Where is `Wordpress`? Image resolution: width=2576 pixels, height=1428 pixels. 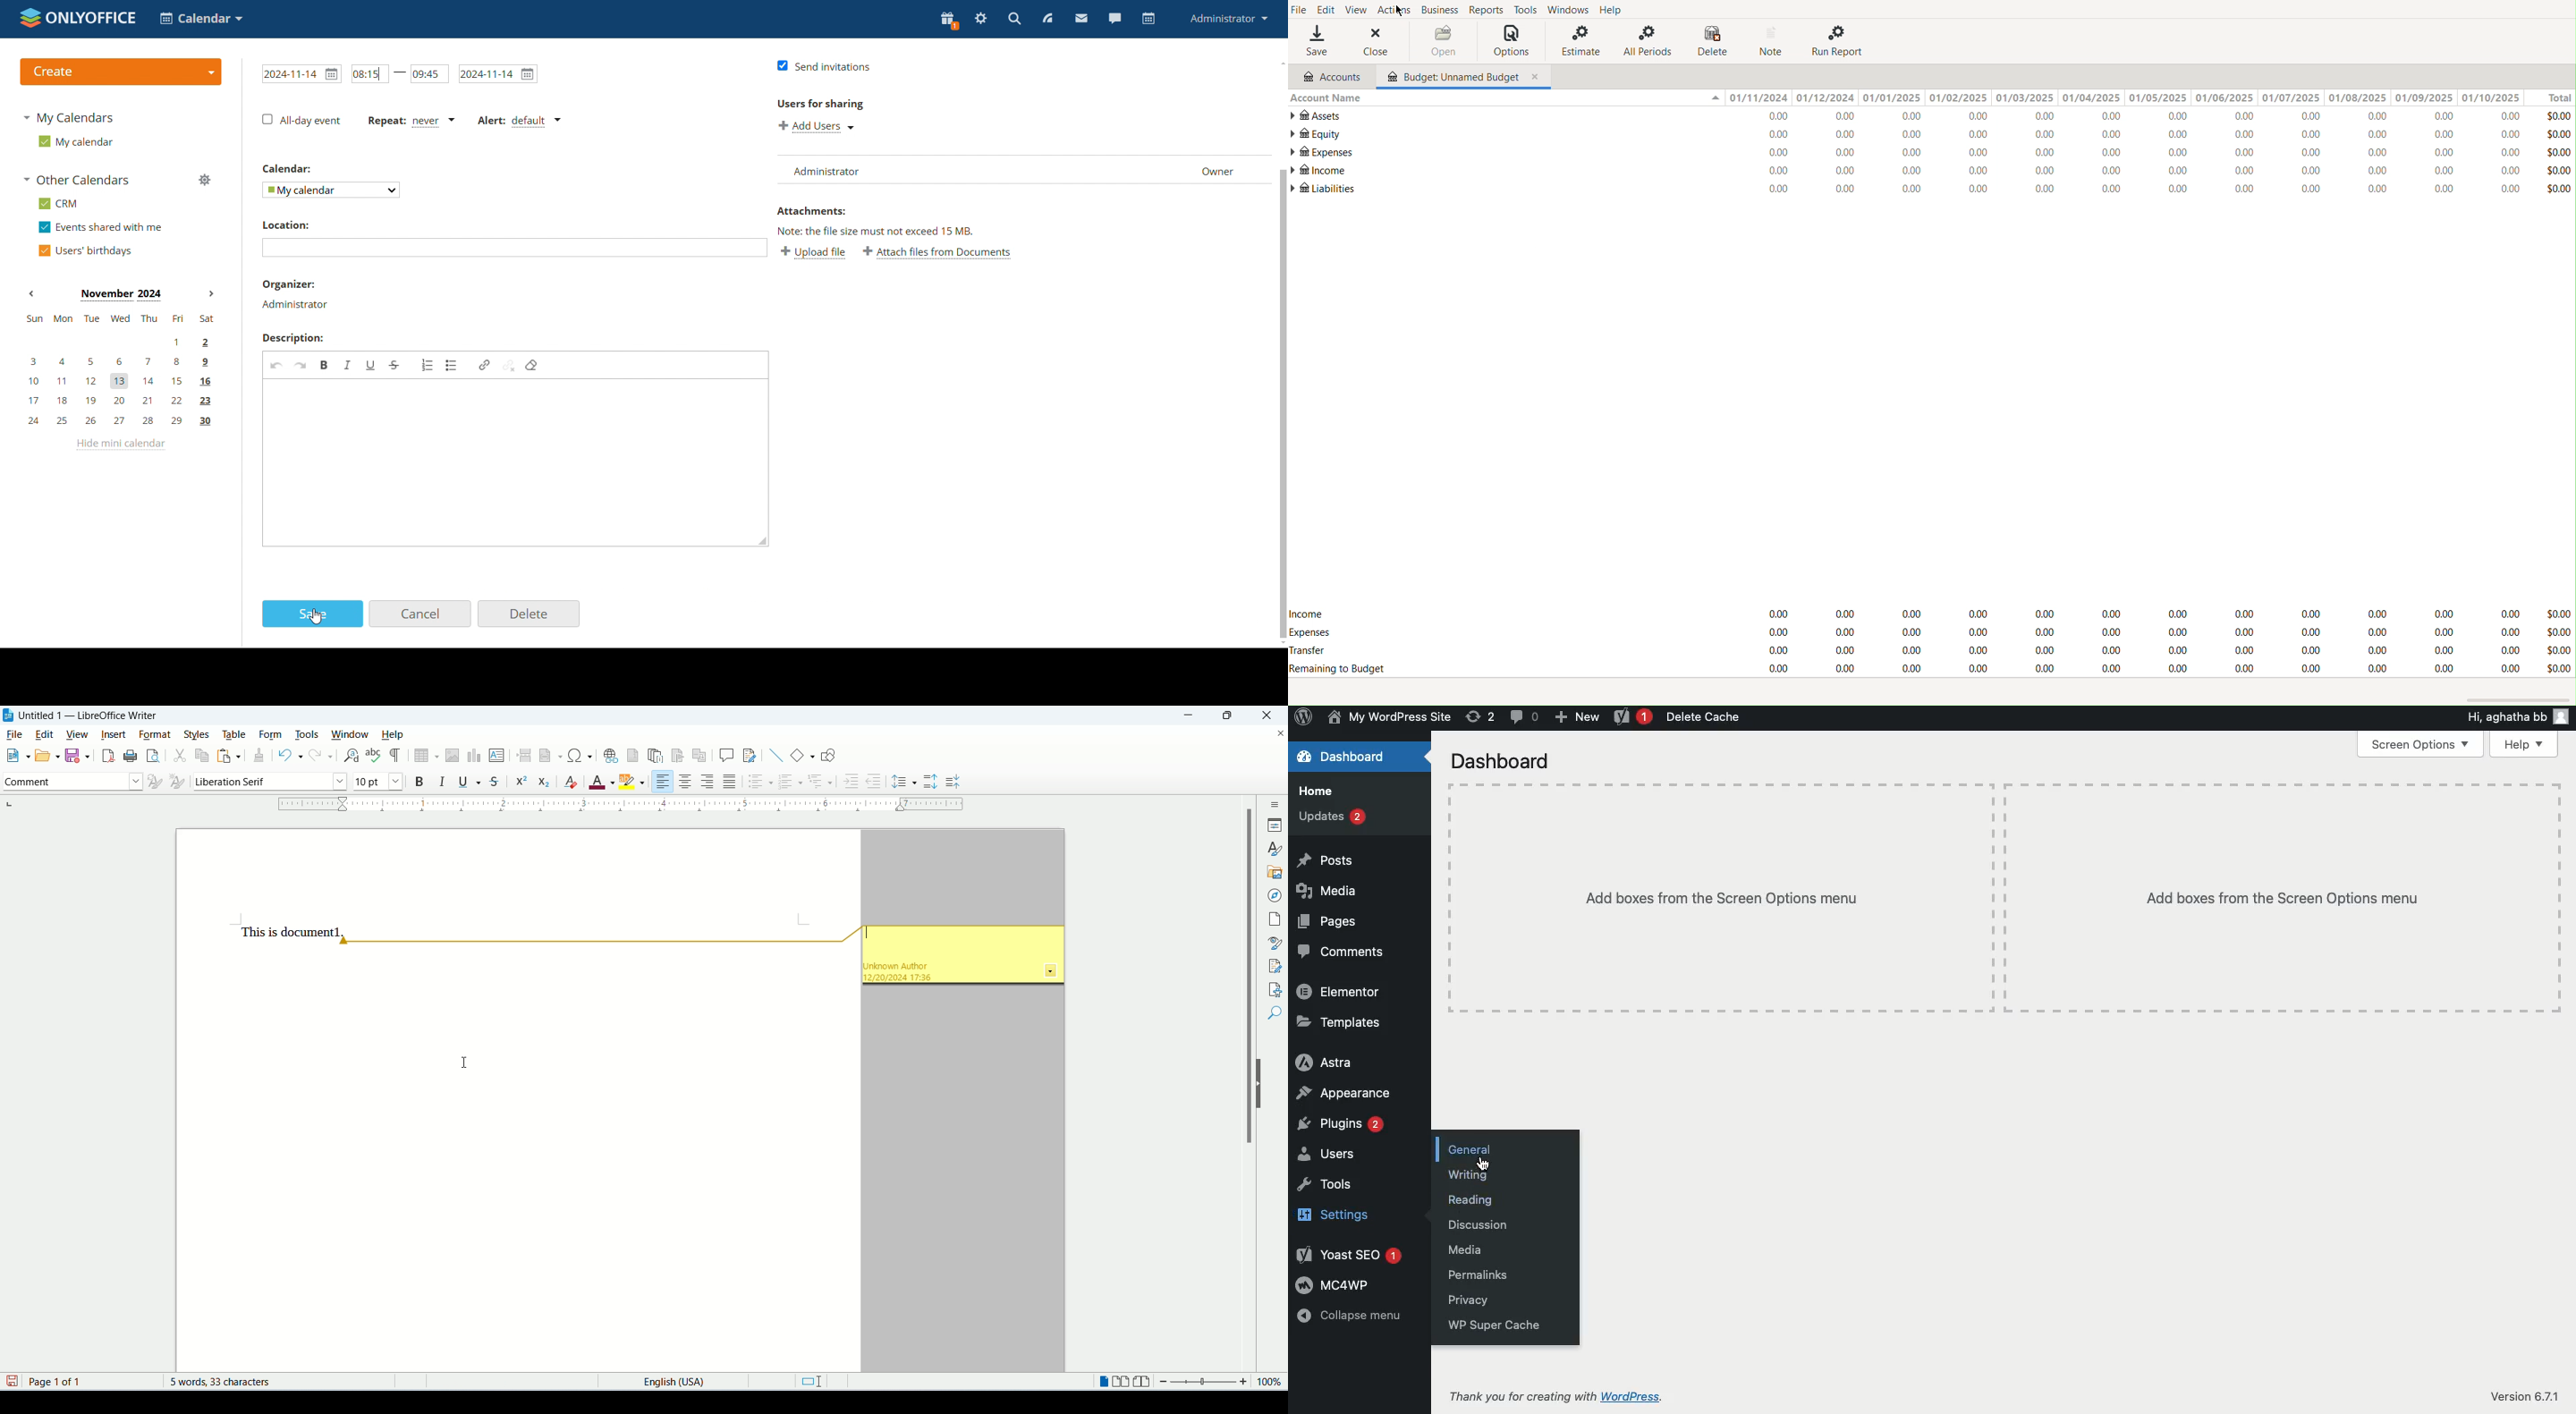
Wordpress is located at coordinates (1648, 1392).